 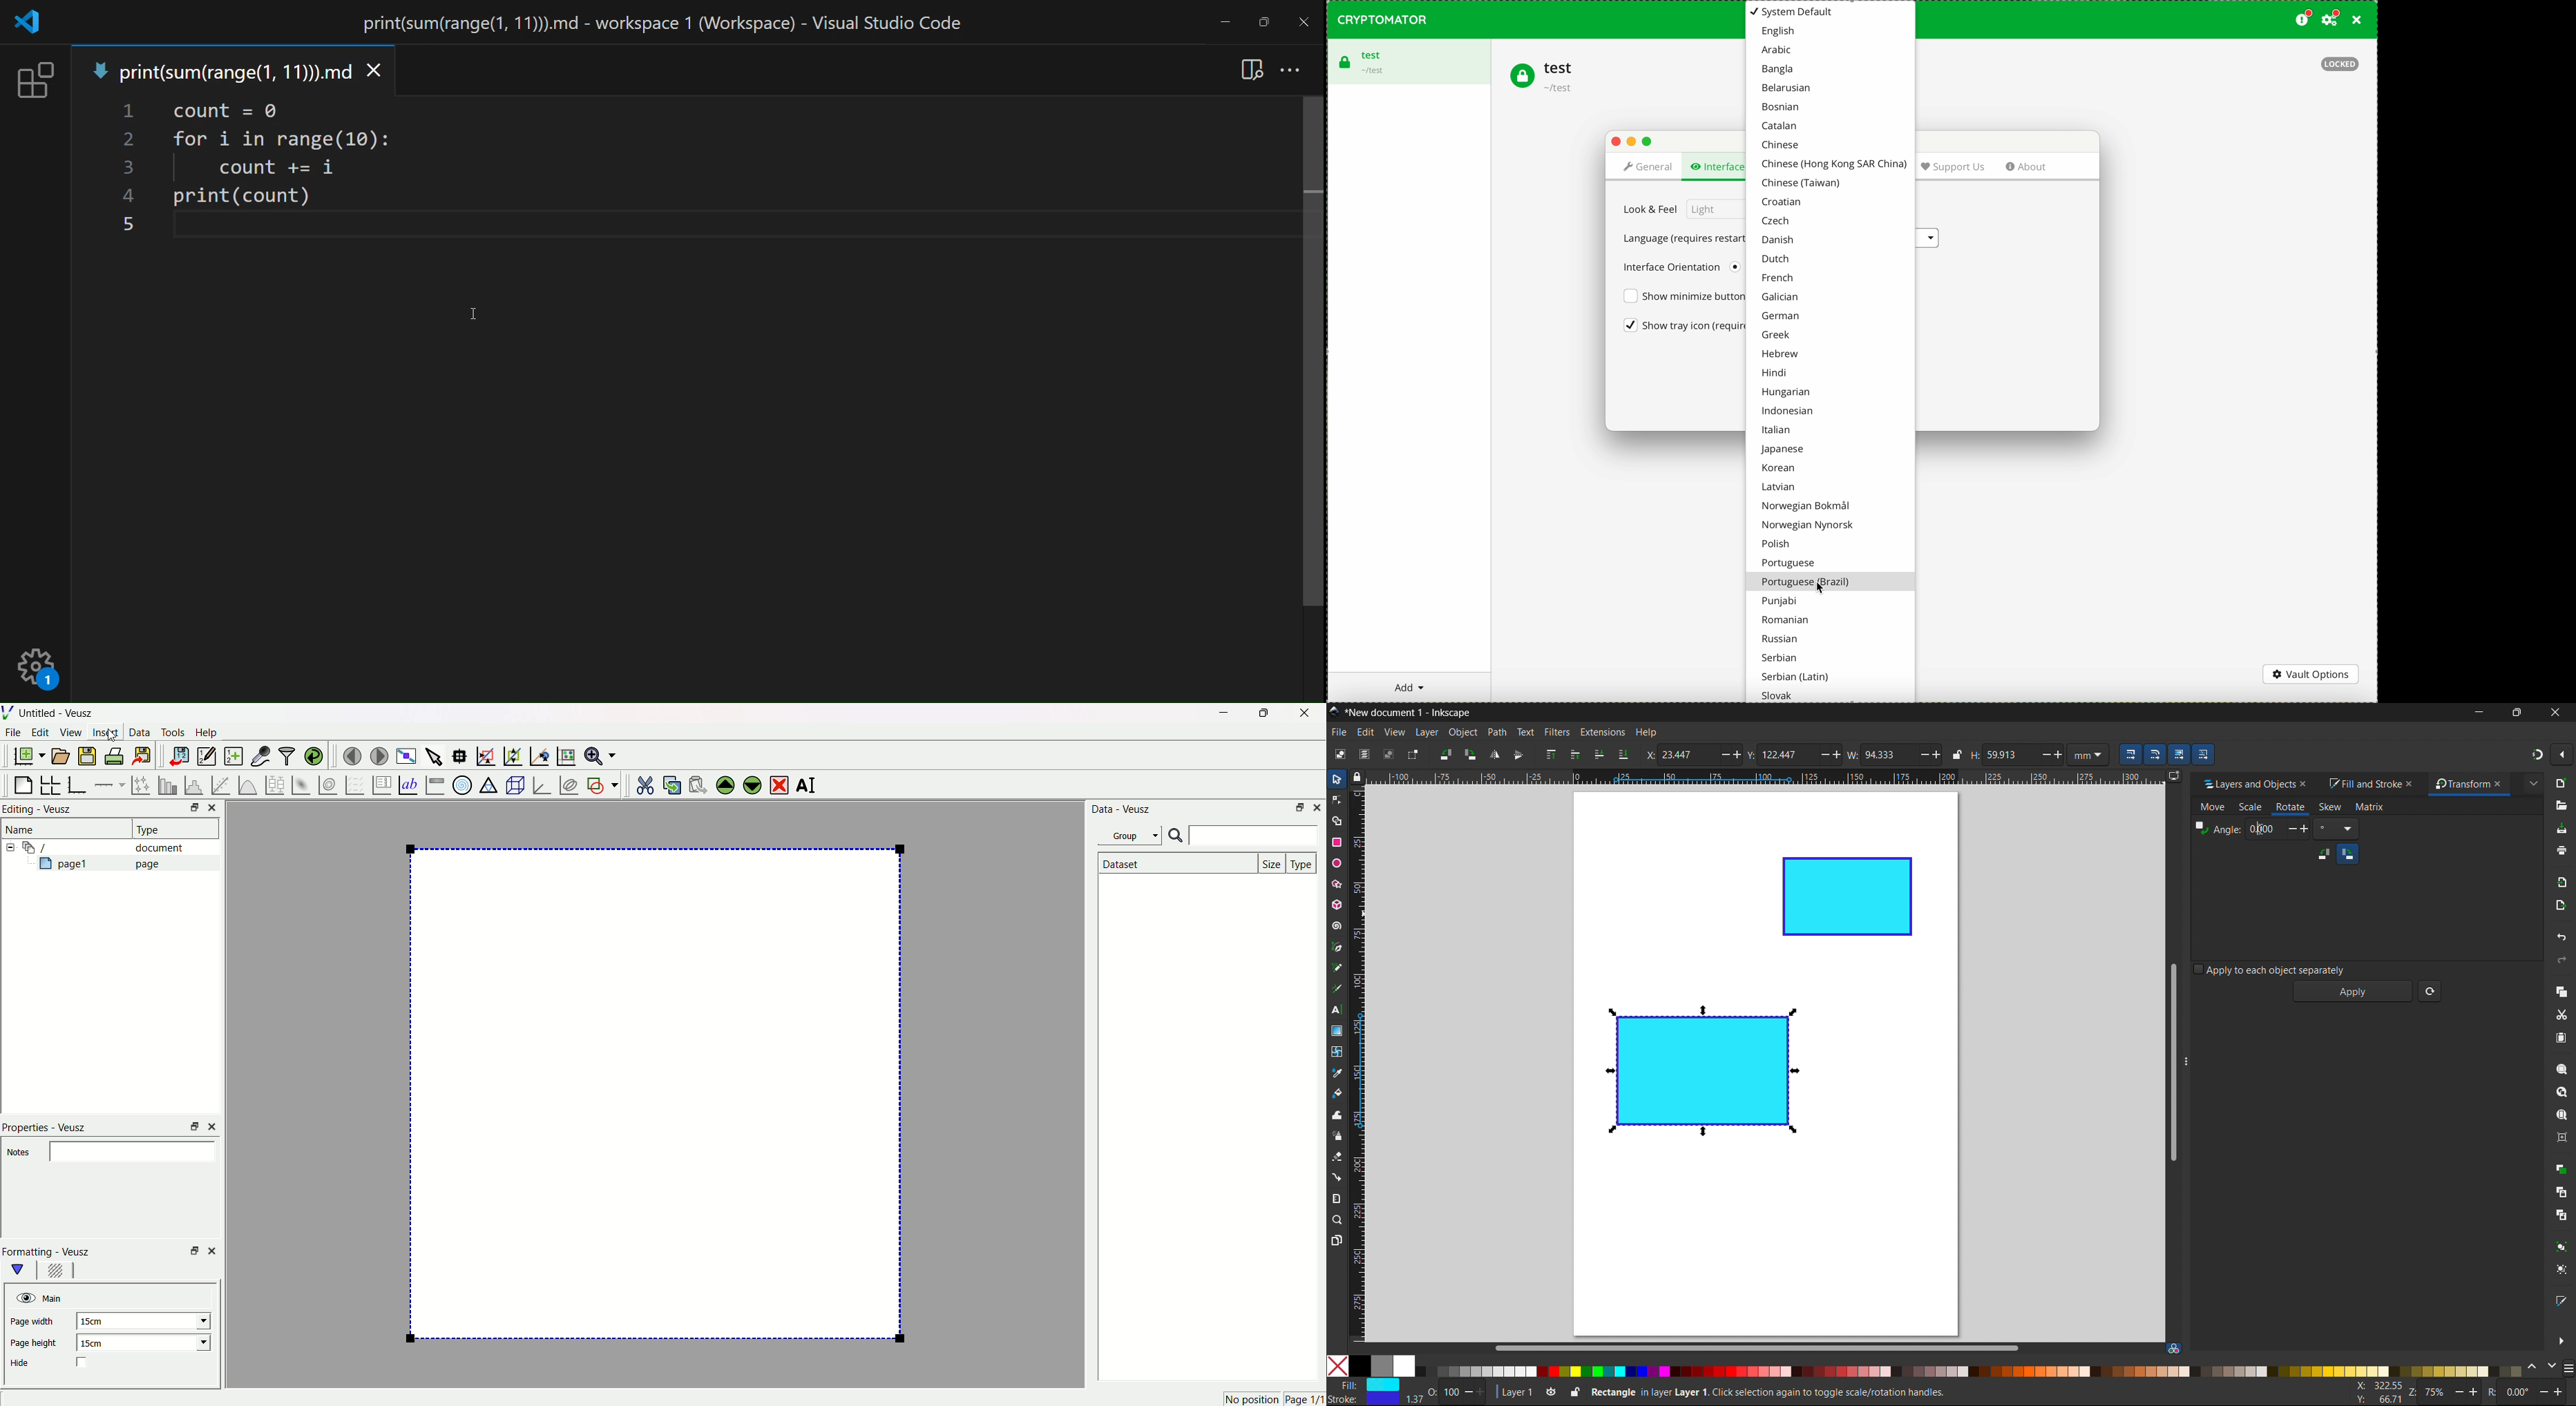 I want to click on pen tool, so click(x=1337, y=946).